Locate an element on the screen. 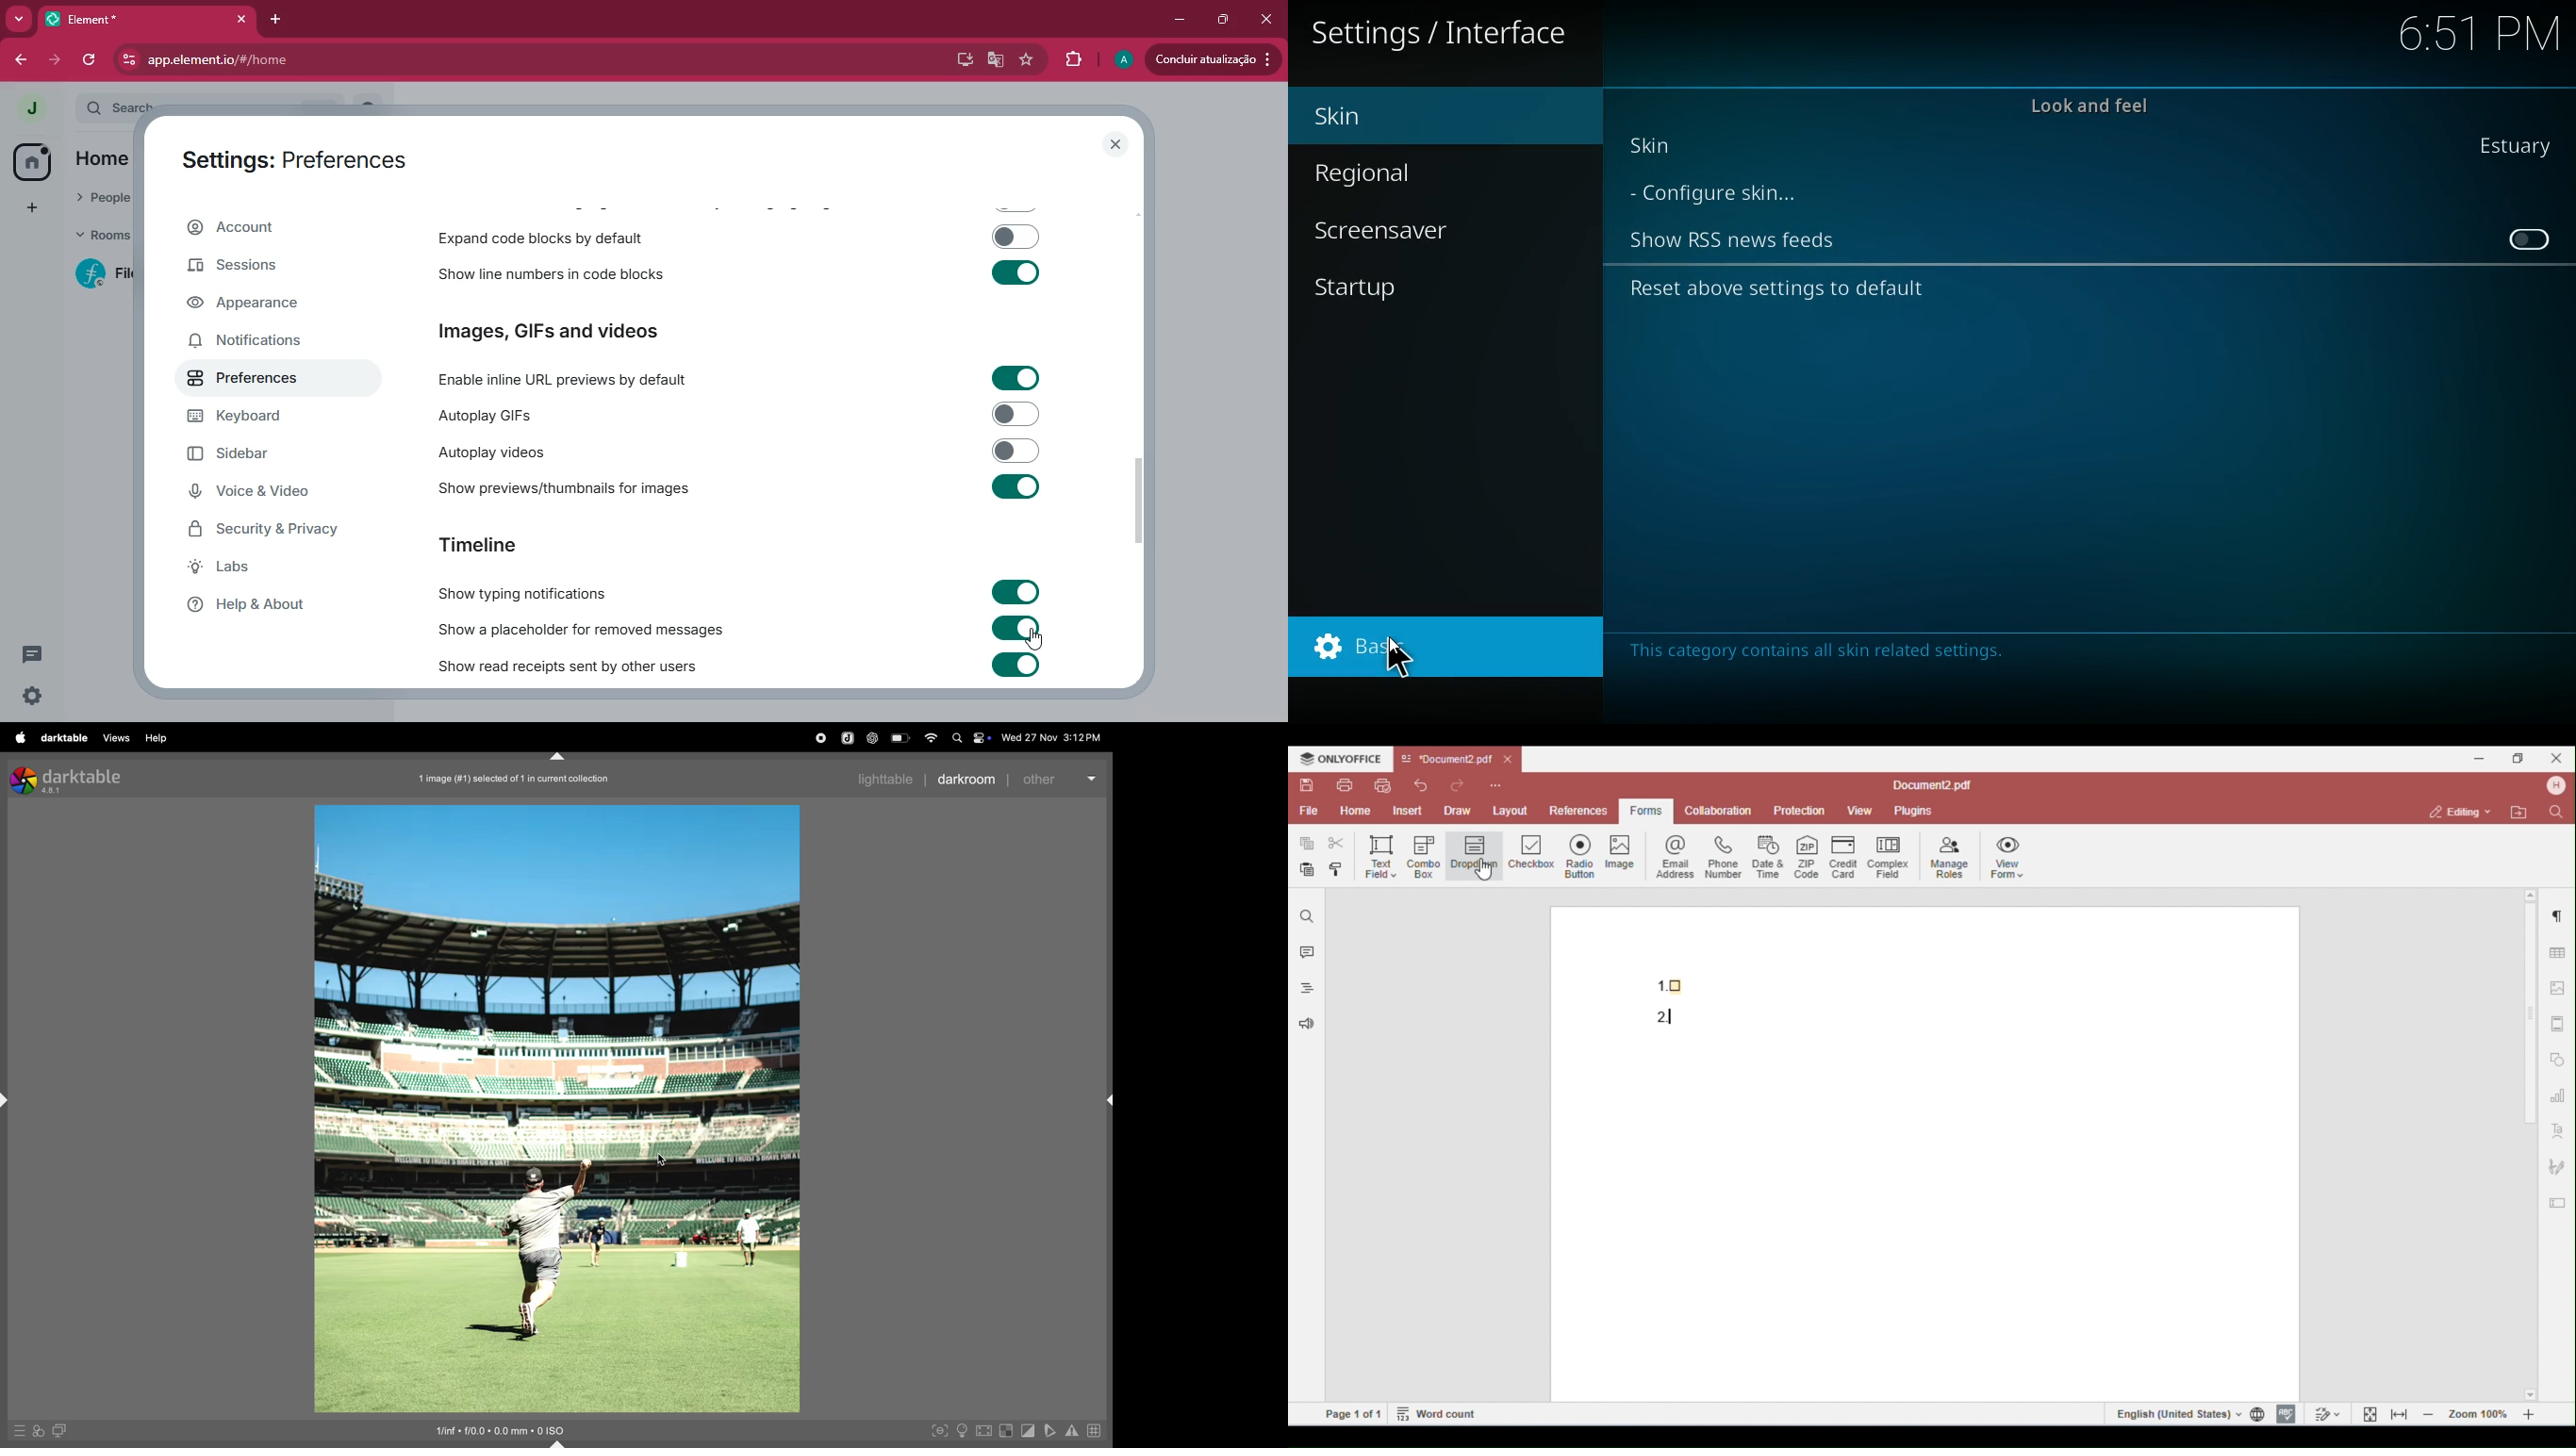 This screenshot has height=1456, width=2576. 1 image in current is located at coordinates (517, 779).